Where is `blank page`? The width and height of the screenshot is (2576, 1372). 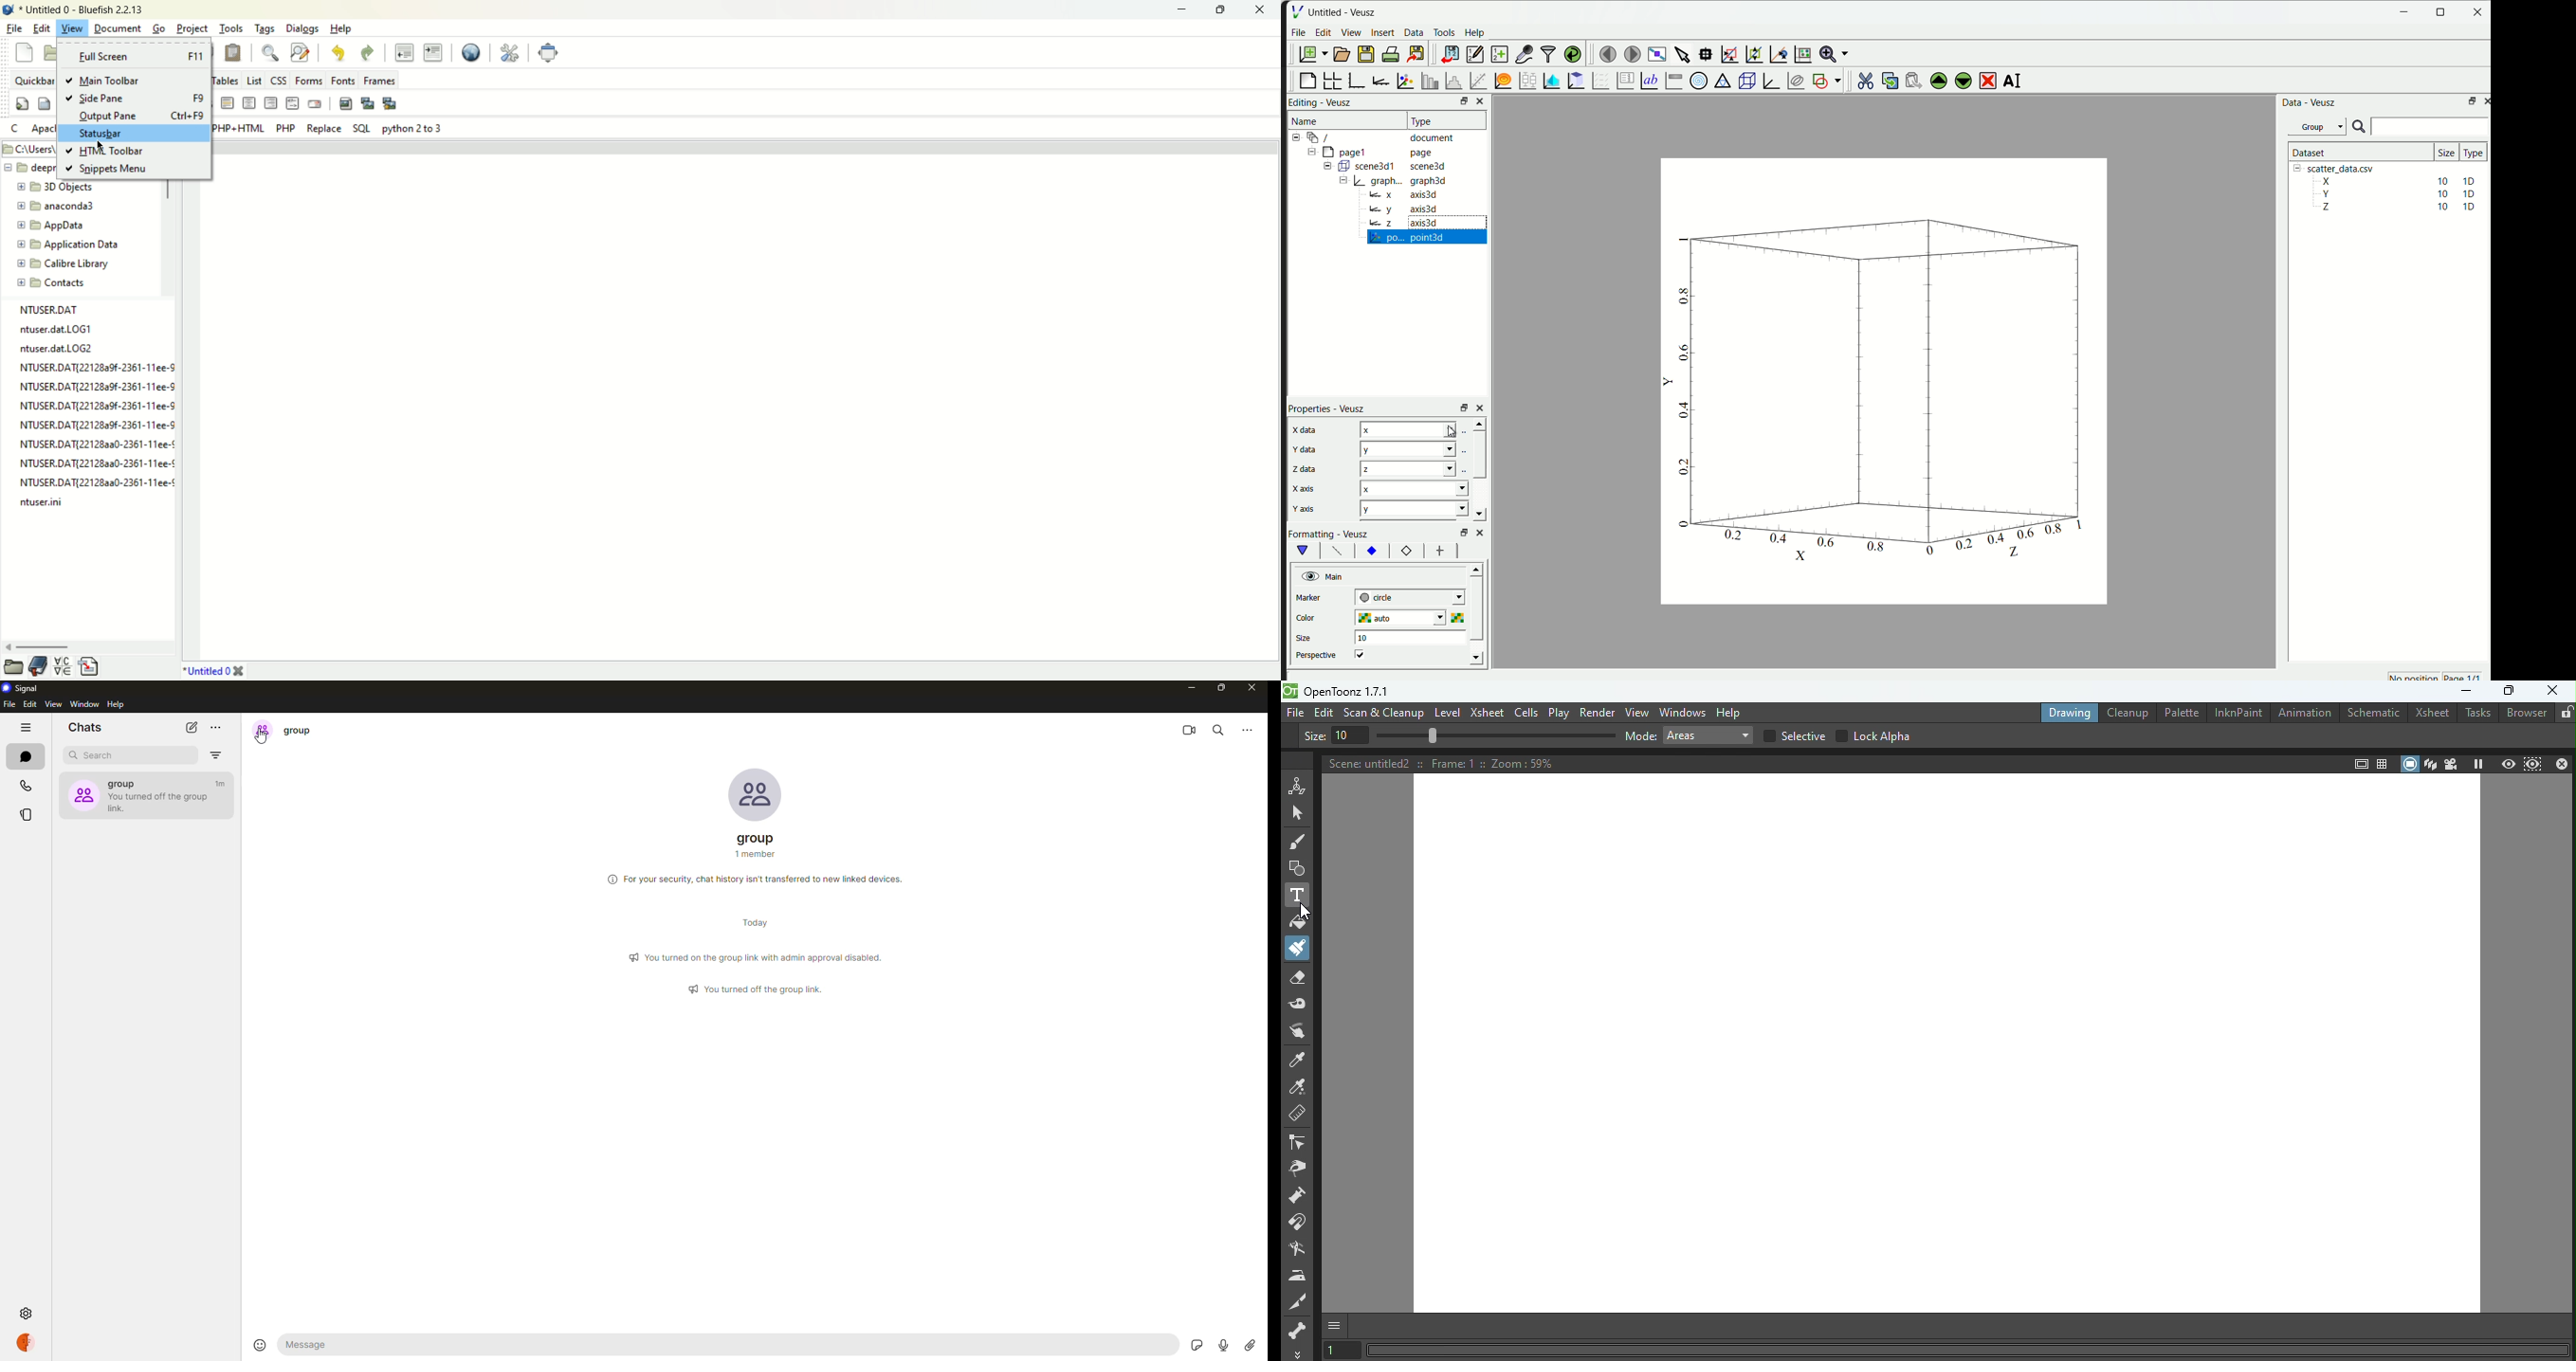 blank page is located at coordinates (1304, 81).